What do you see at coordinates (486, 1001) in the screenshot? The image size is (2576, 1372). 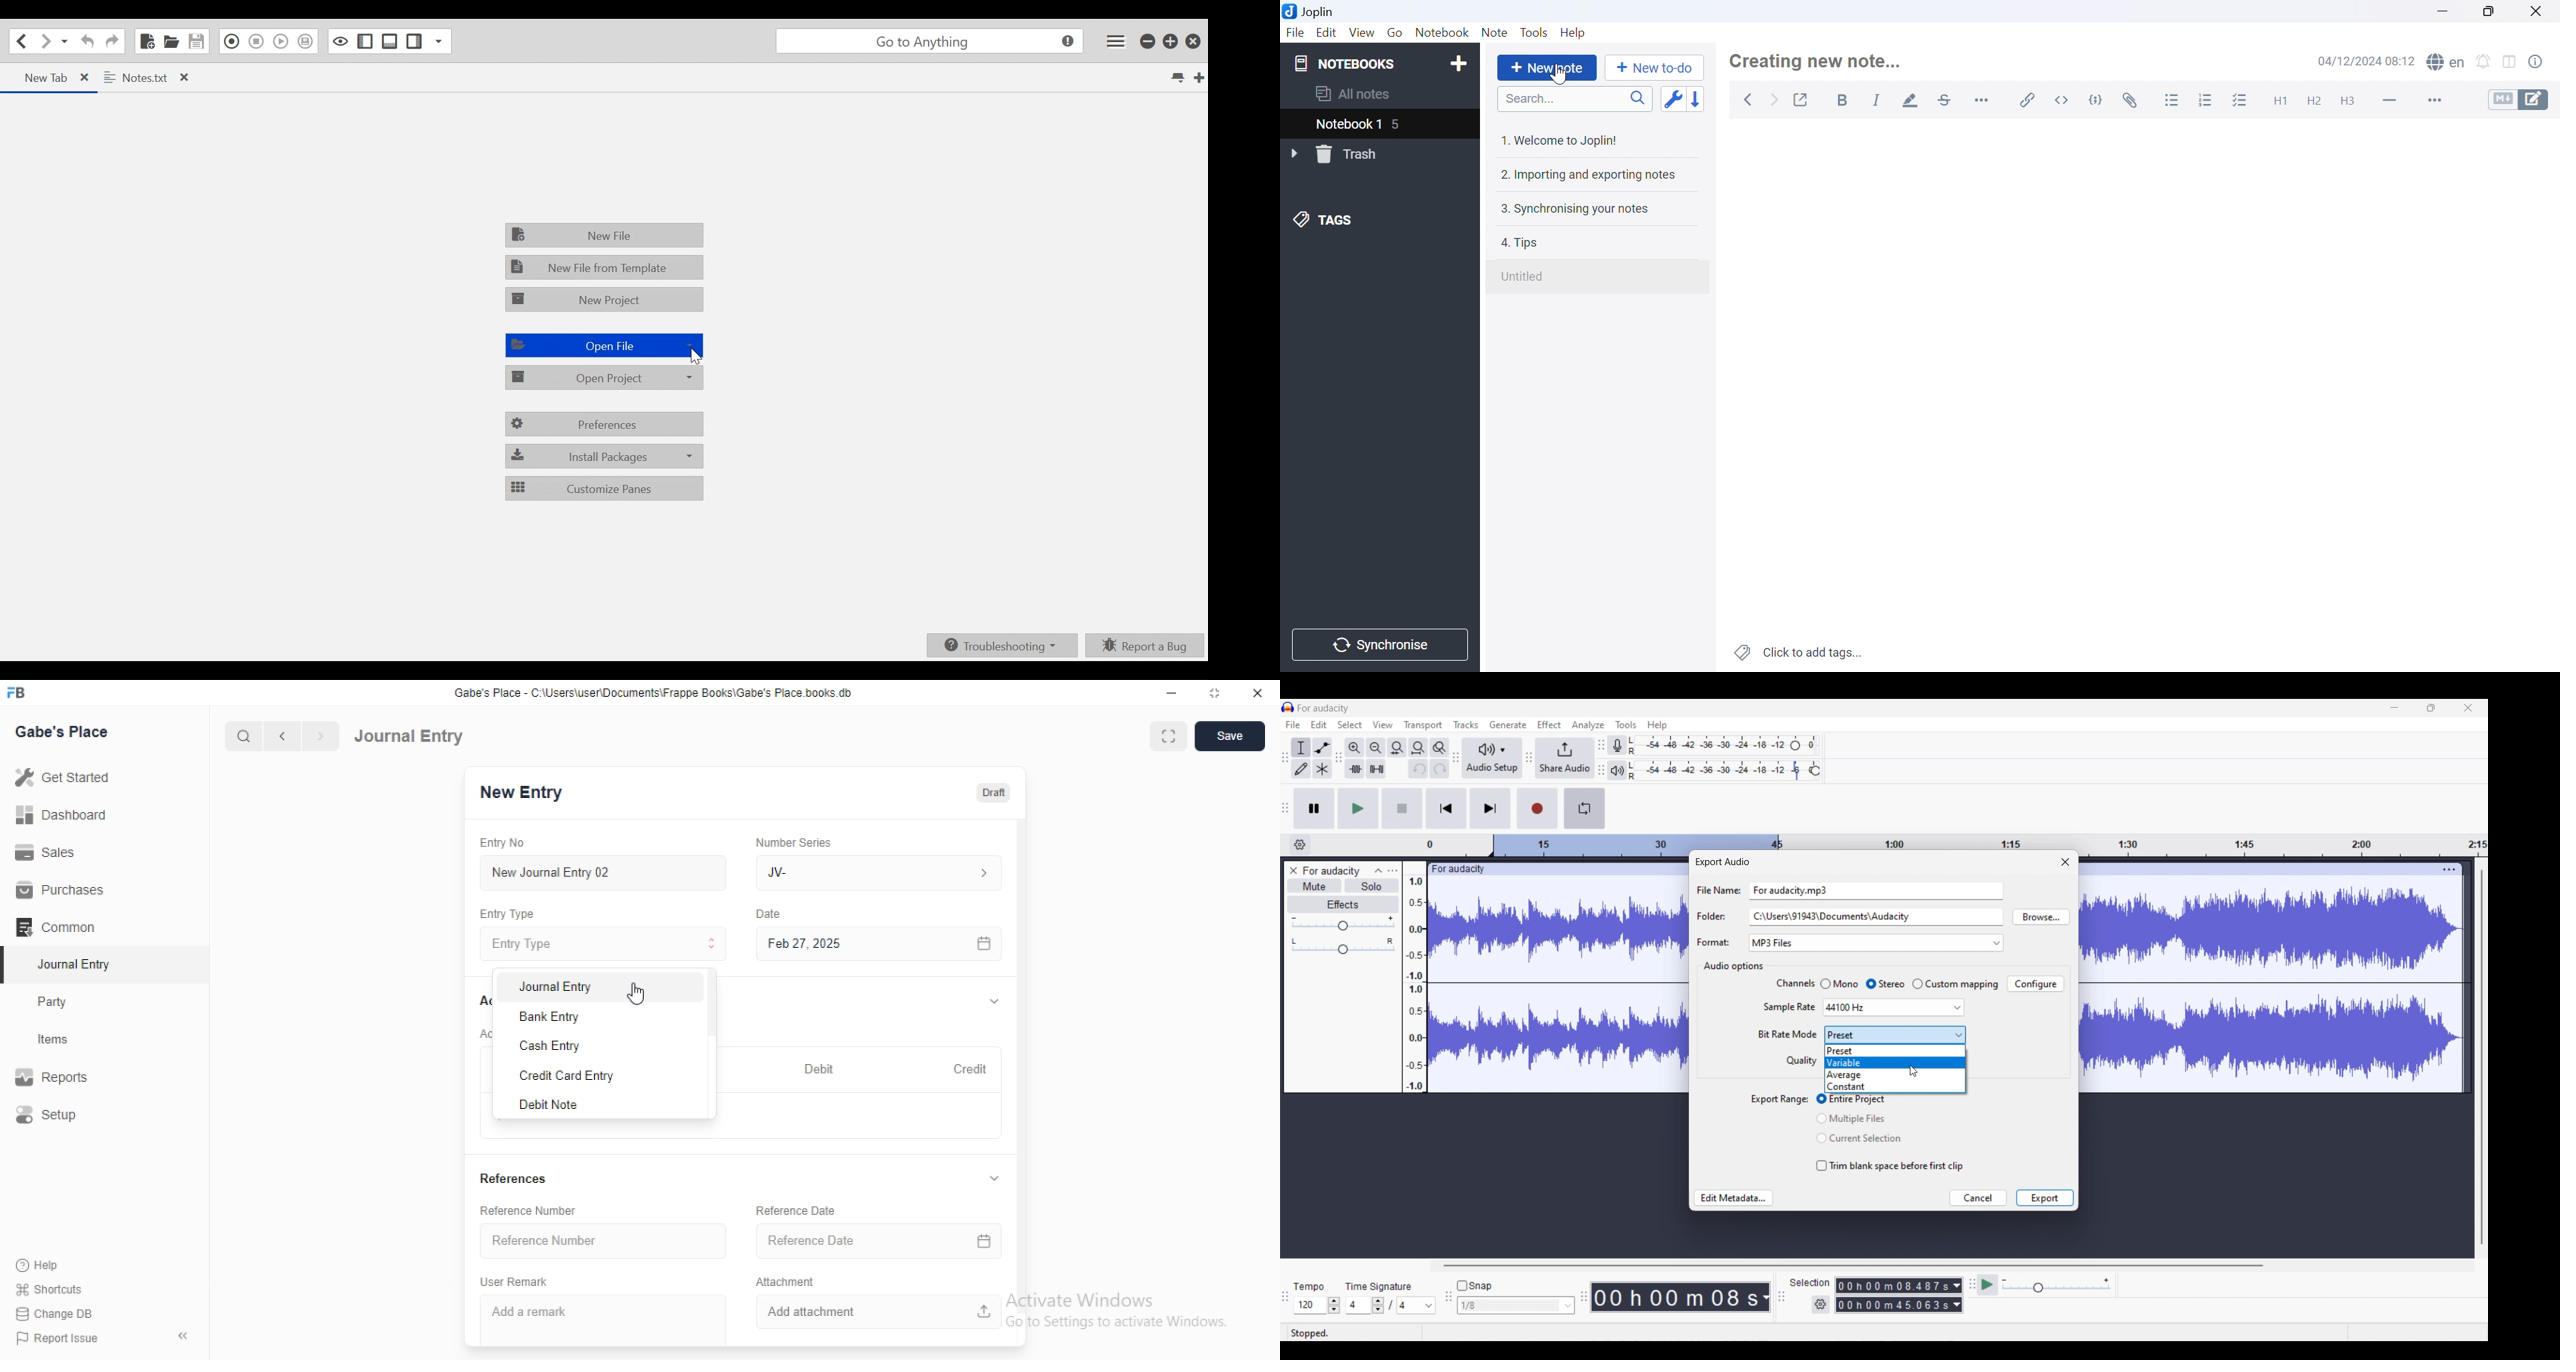 I see `Accounts` at bounding box center [486, 1001].